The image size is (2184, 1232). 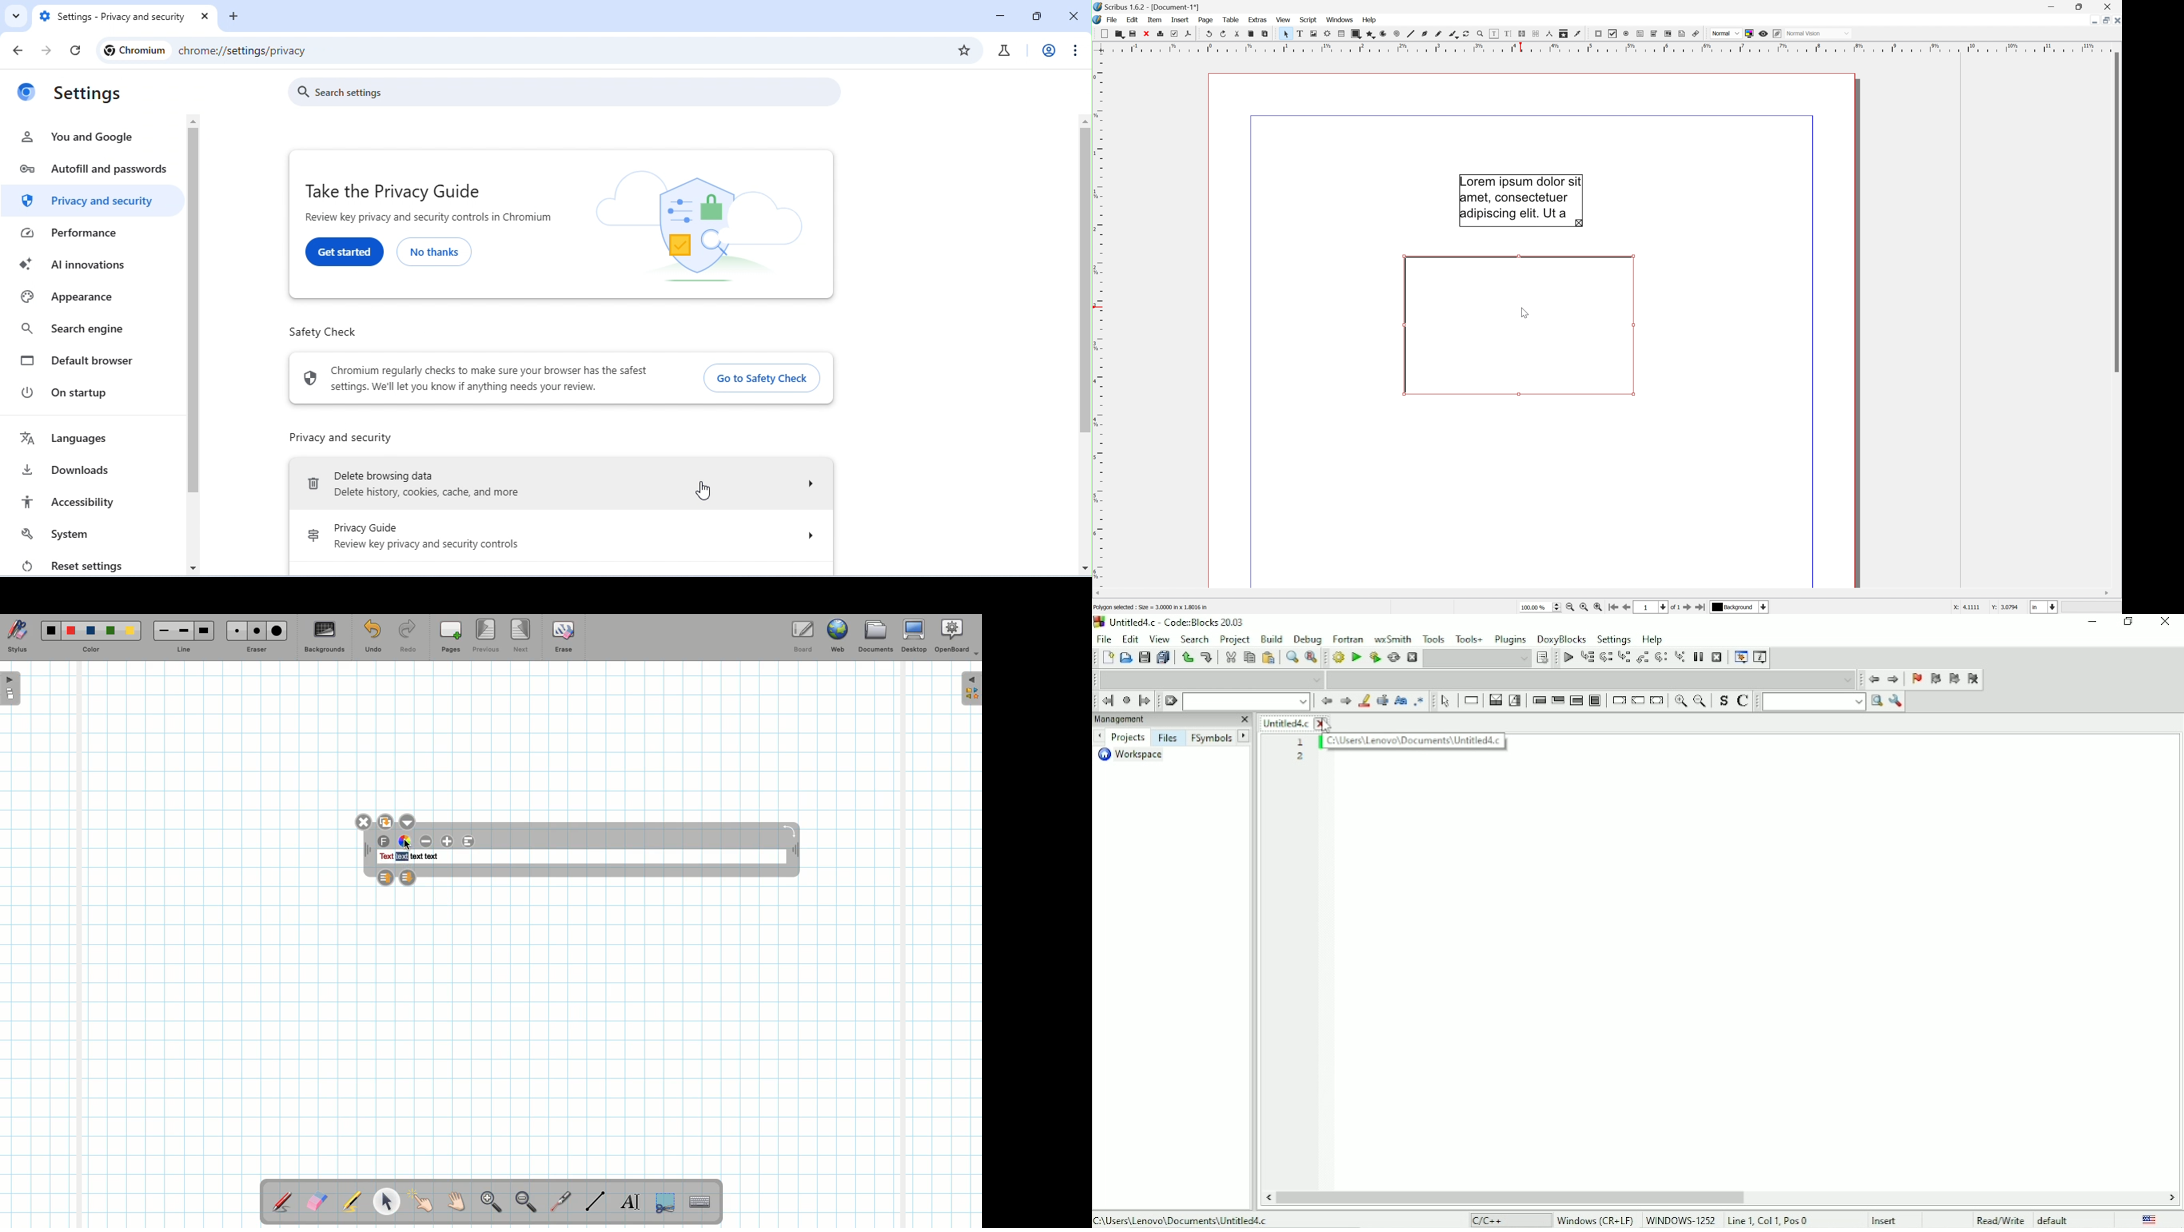 What do you see at coordinates (1205, 21) in the screenshot?
I see `Page` at bounding box center [1205, 21].